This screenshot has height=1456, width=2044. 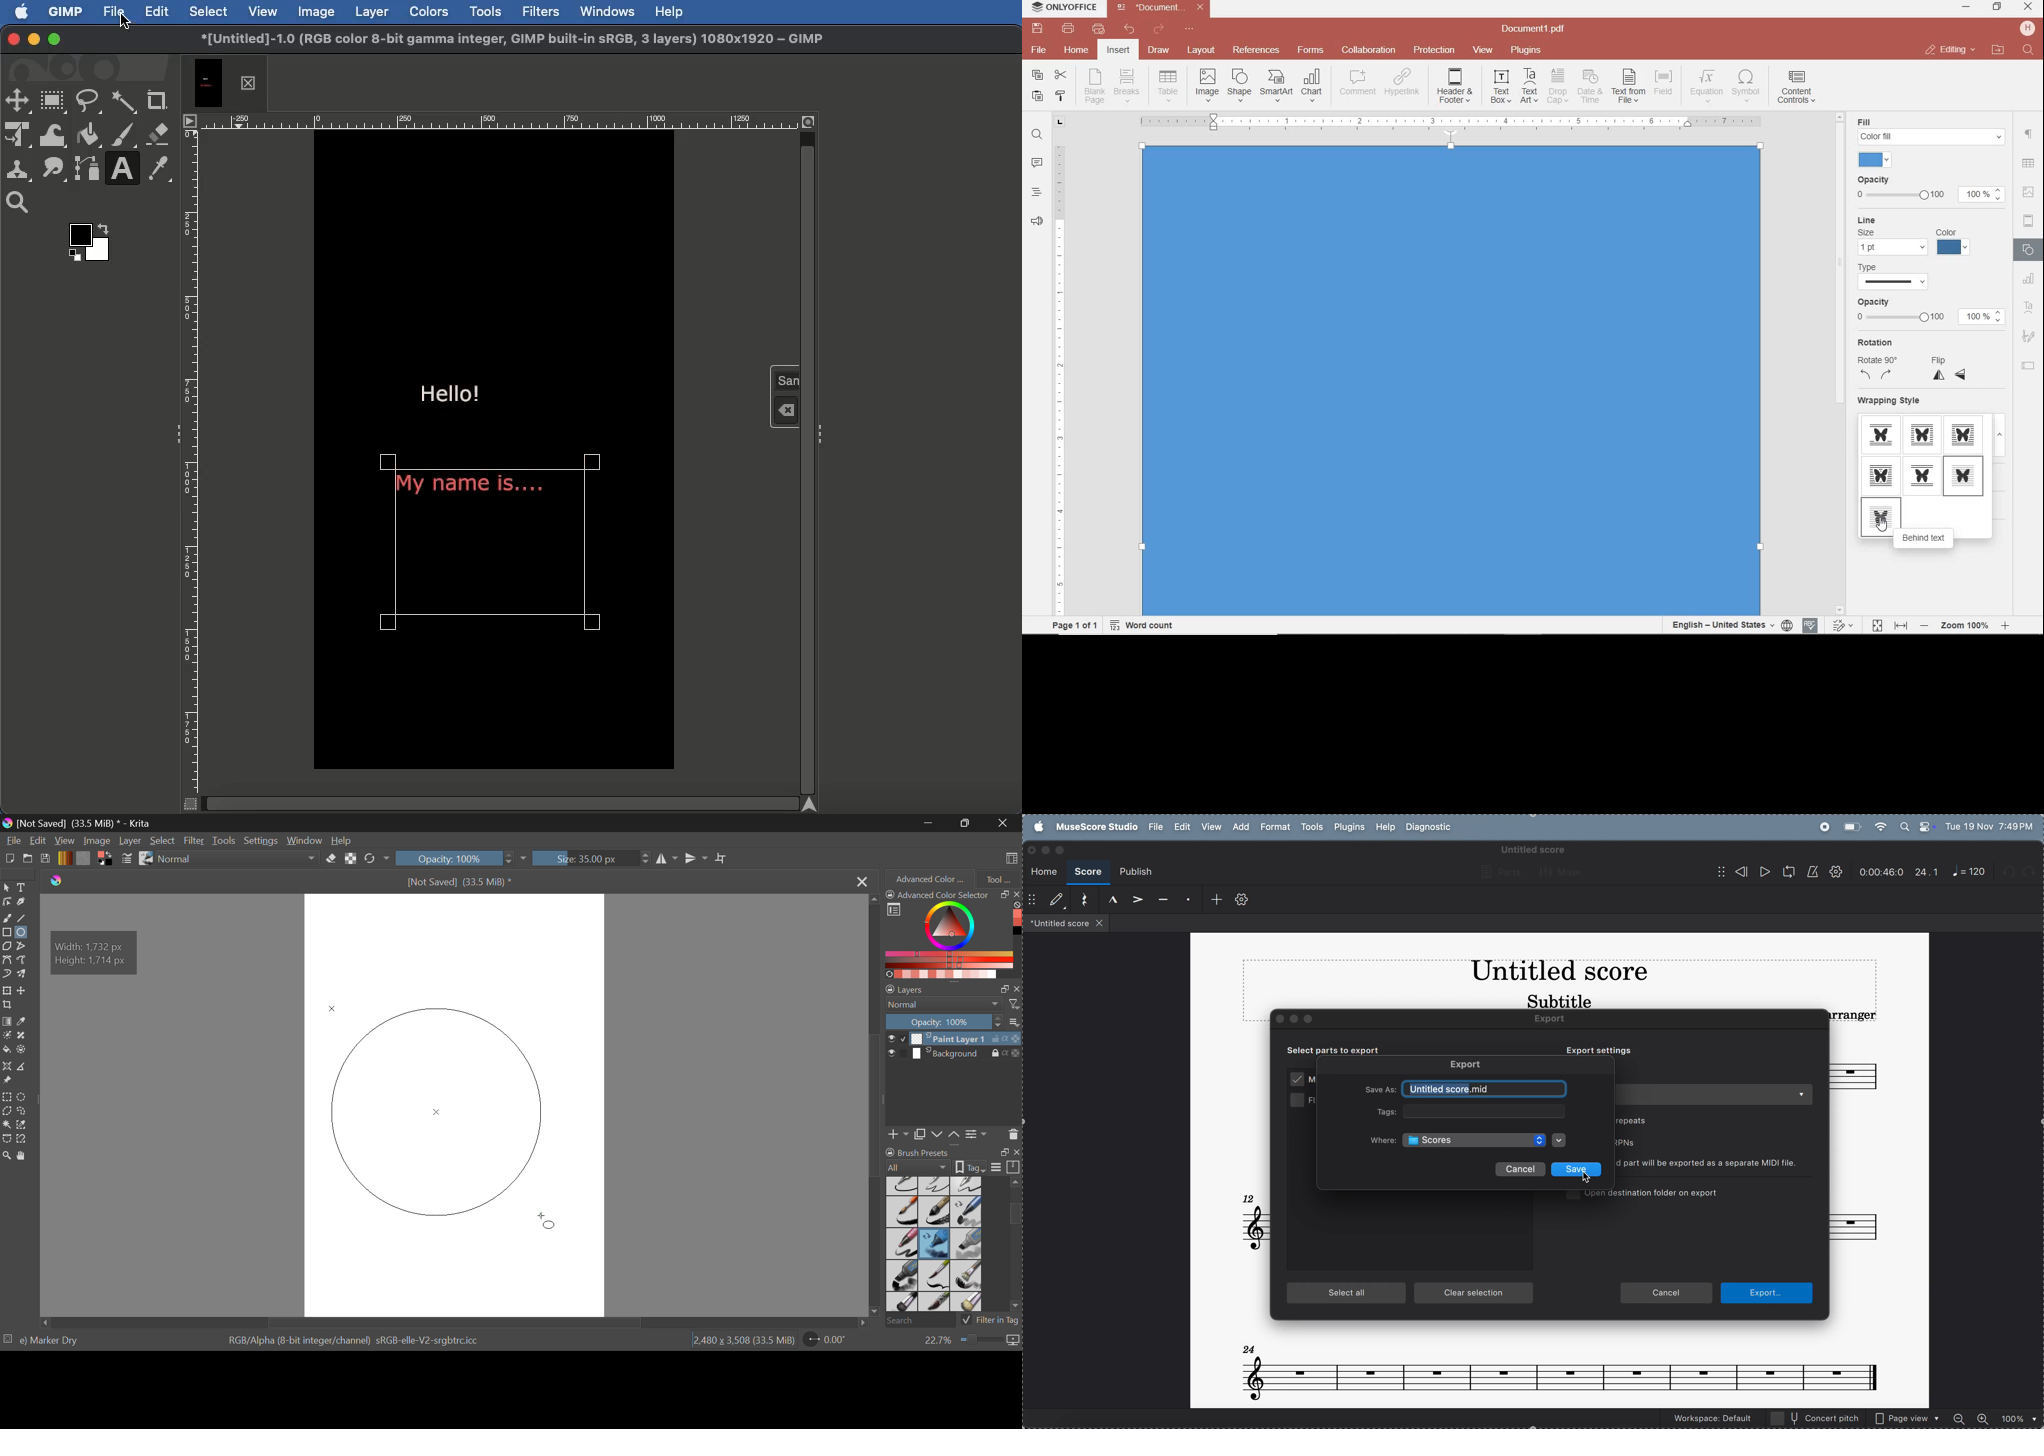 I want to click on Windows, so click(x=608, y=12).